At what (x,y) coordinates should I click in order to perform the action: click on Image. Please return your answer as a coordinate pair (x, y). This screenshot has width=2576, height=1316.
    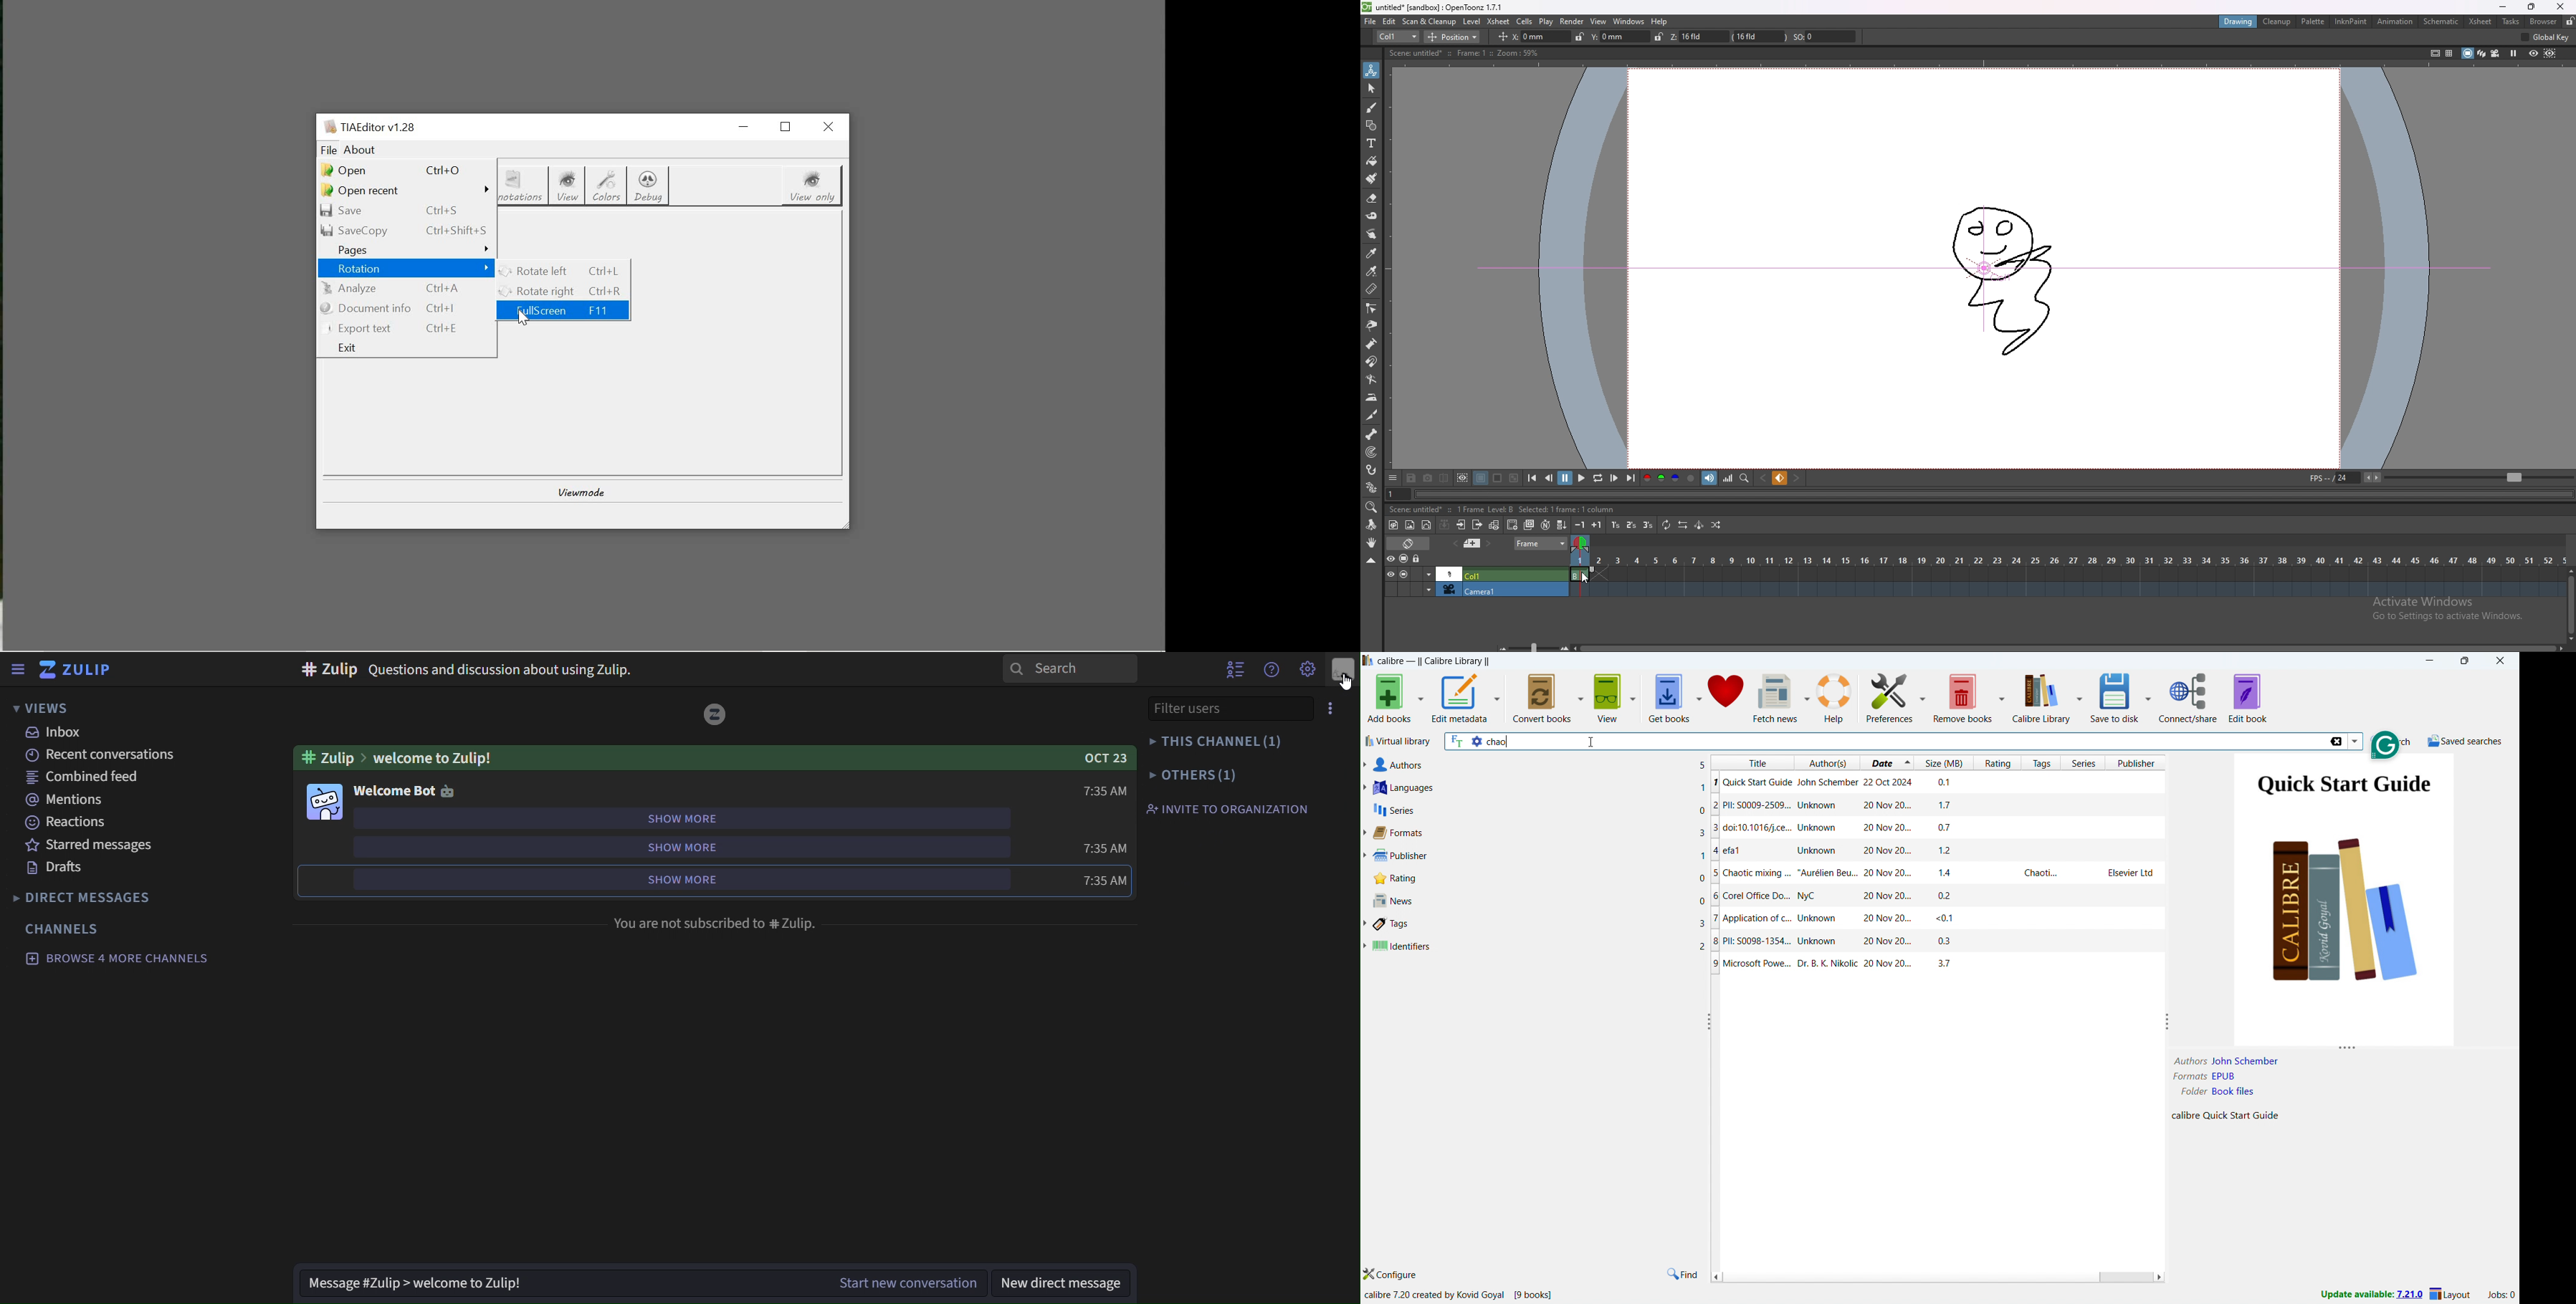
    Looking at the image, I should click on (449, 790).